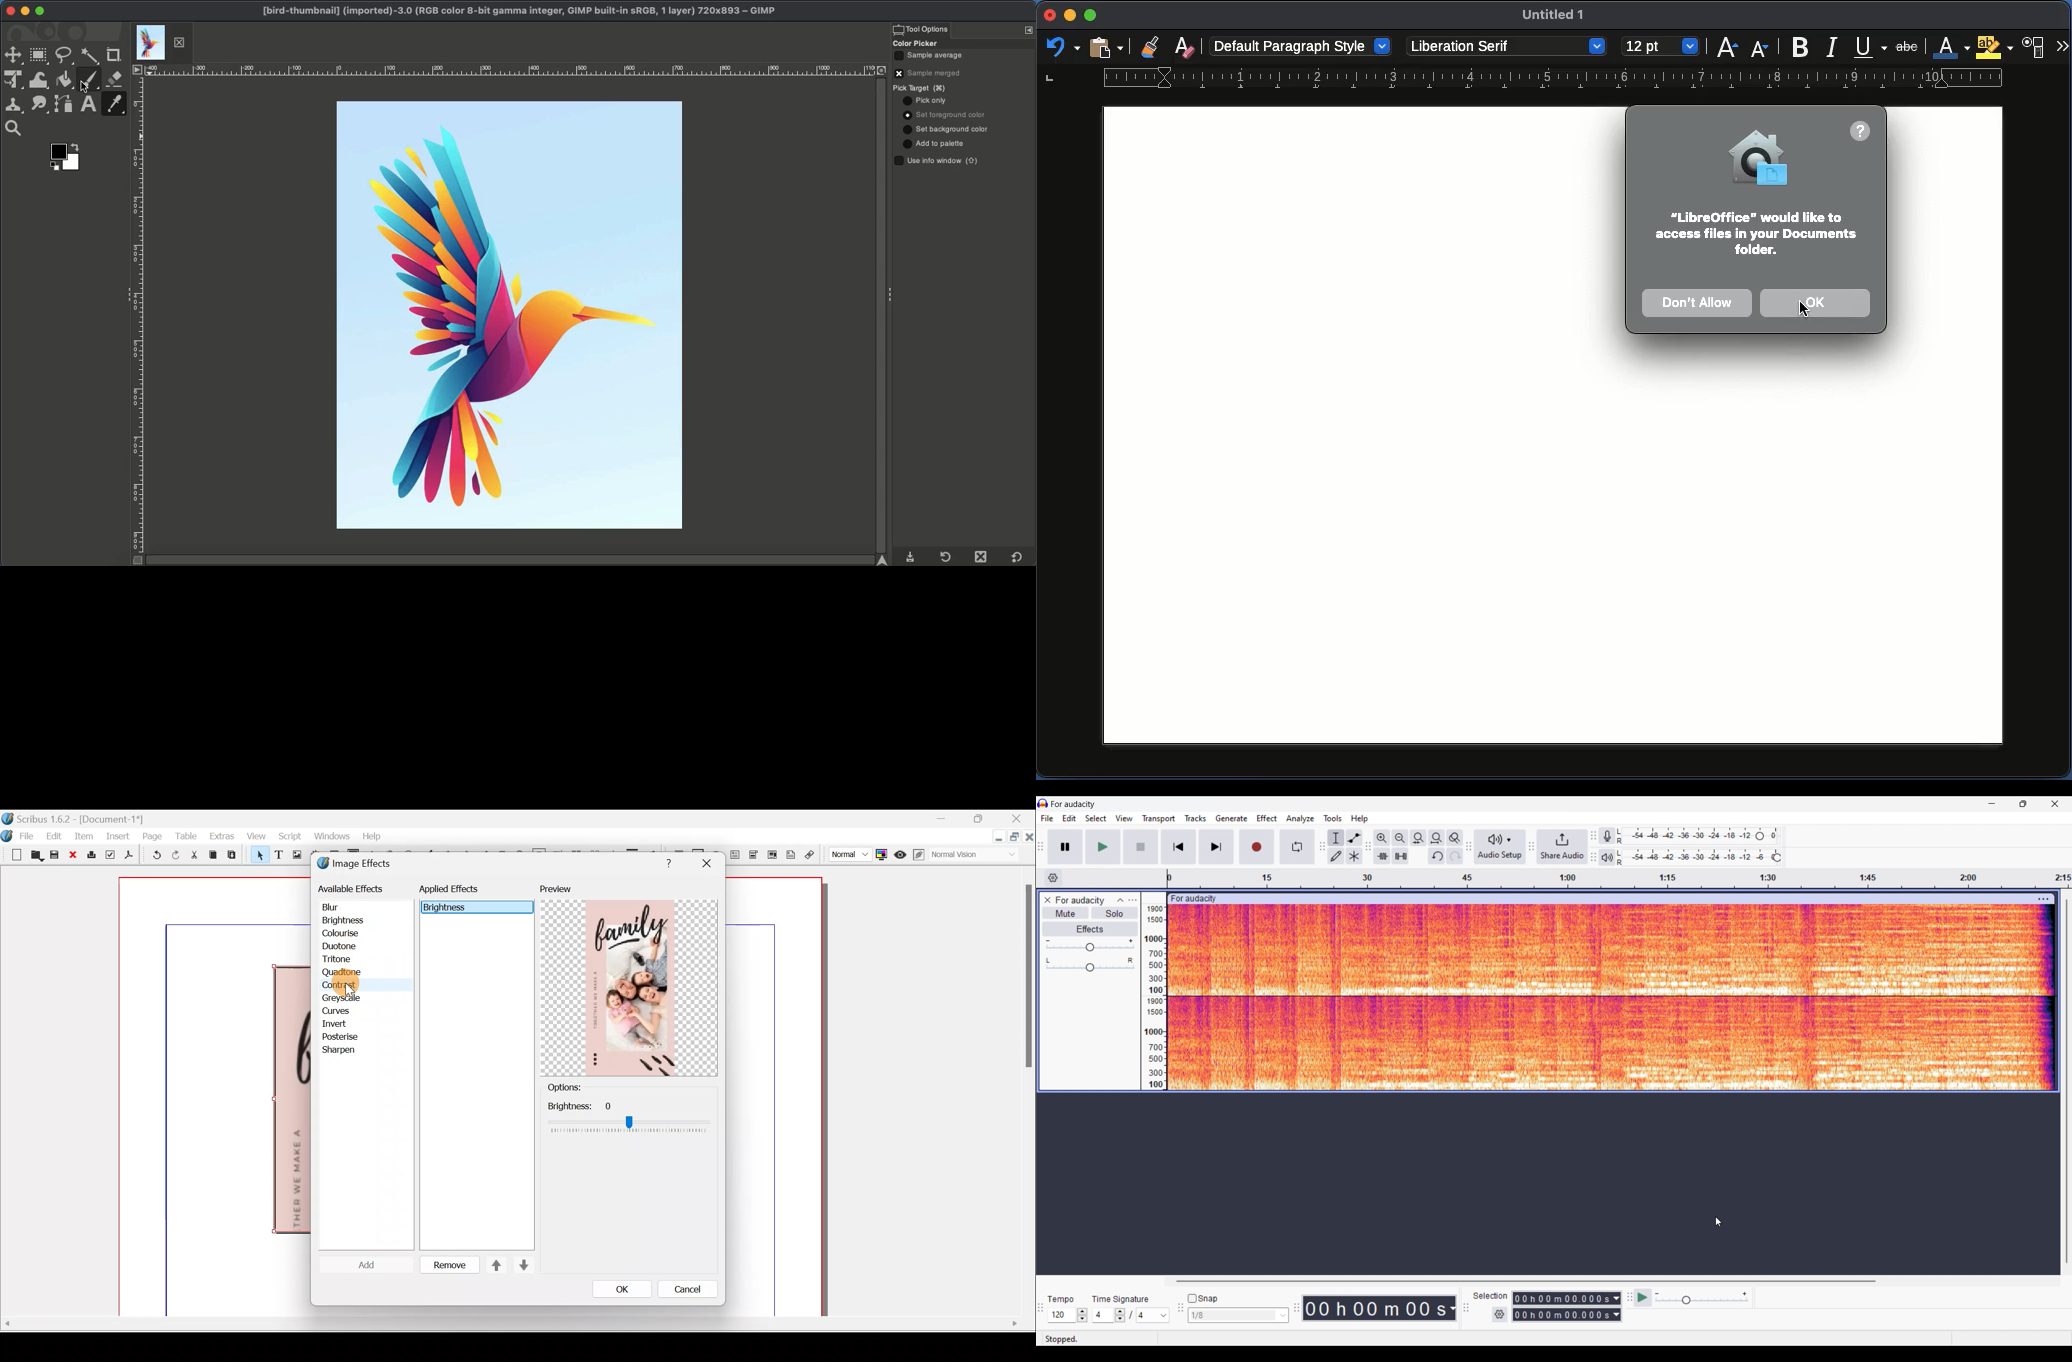 The width and height of the screenshot is (2072, 1372). What do you see at coordinates (1131, 1316) in the screenshot?
I see `Time signature settings` at bounding box center [1131, 1316].